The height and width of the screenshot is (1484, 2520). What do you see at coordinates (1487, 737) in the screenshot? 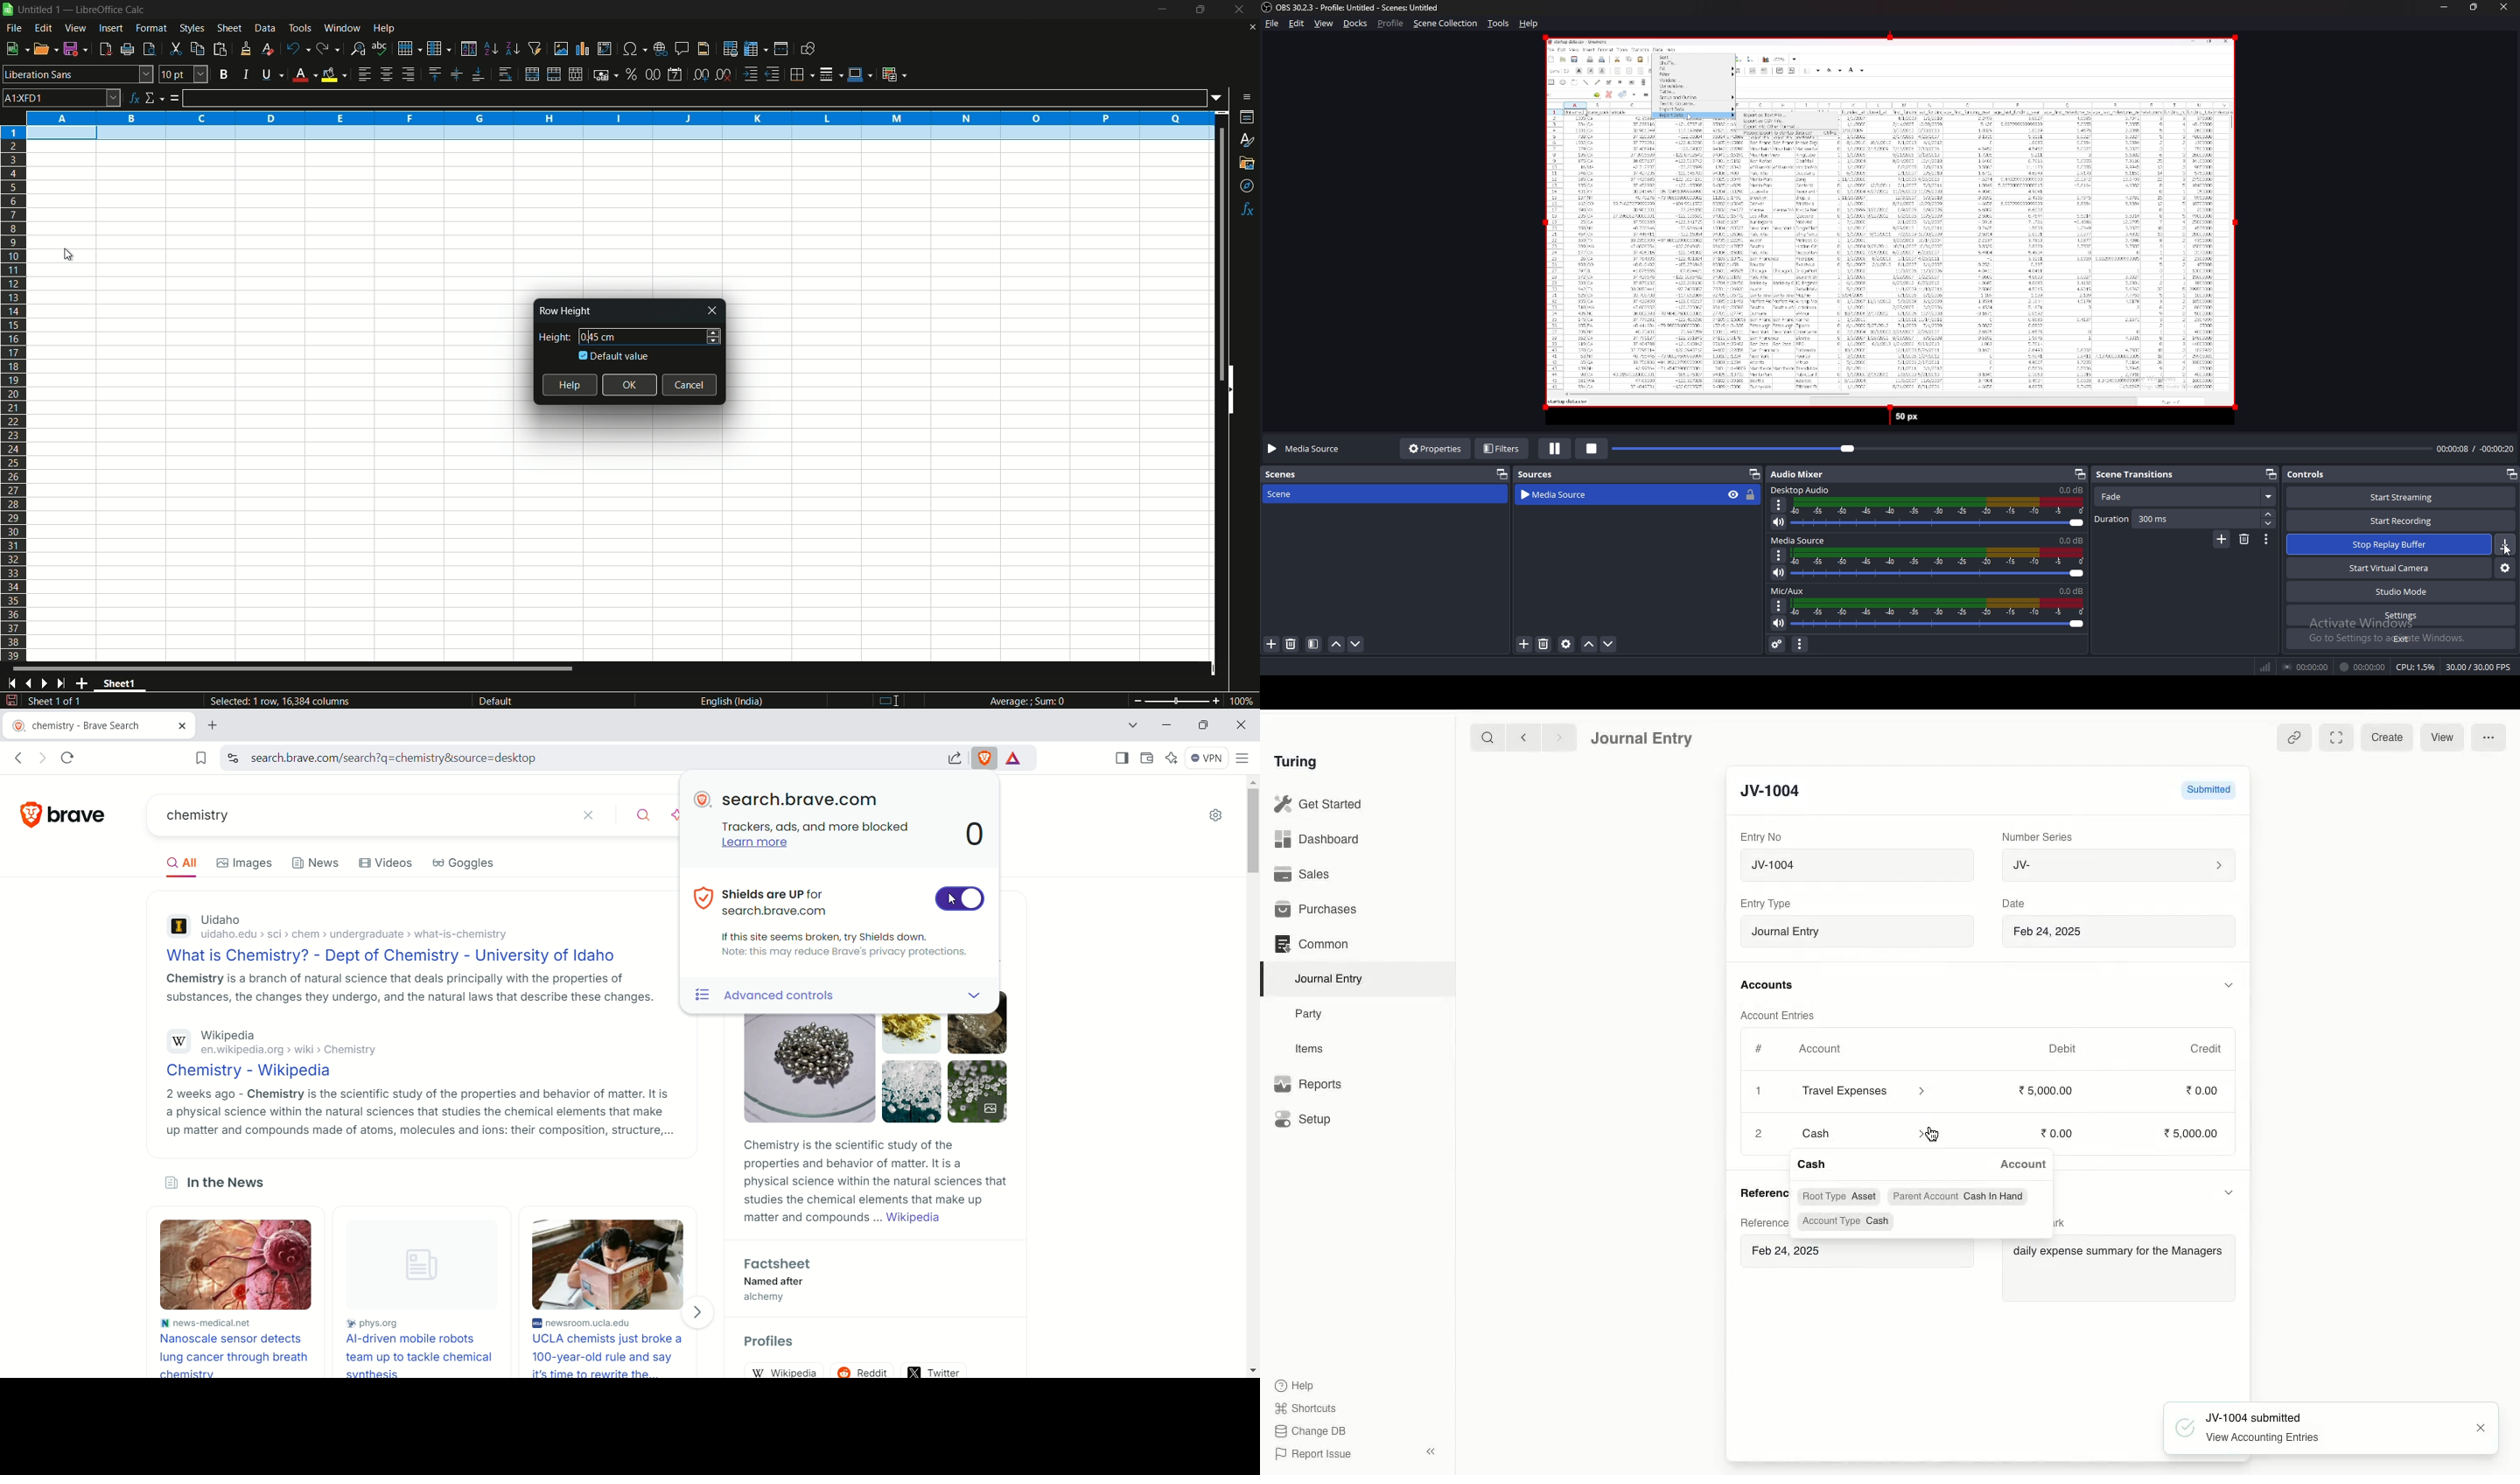
I see `Search` at bounding box center [1487, 737].